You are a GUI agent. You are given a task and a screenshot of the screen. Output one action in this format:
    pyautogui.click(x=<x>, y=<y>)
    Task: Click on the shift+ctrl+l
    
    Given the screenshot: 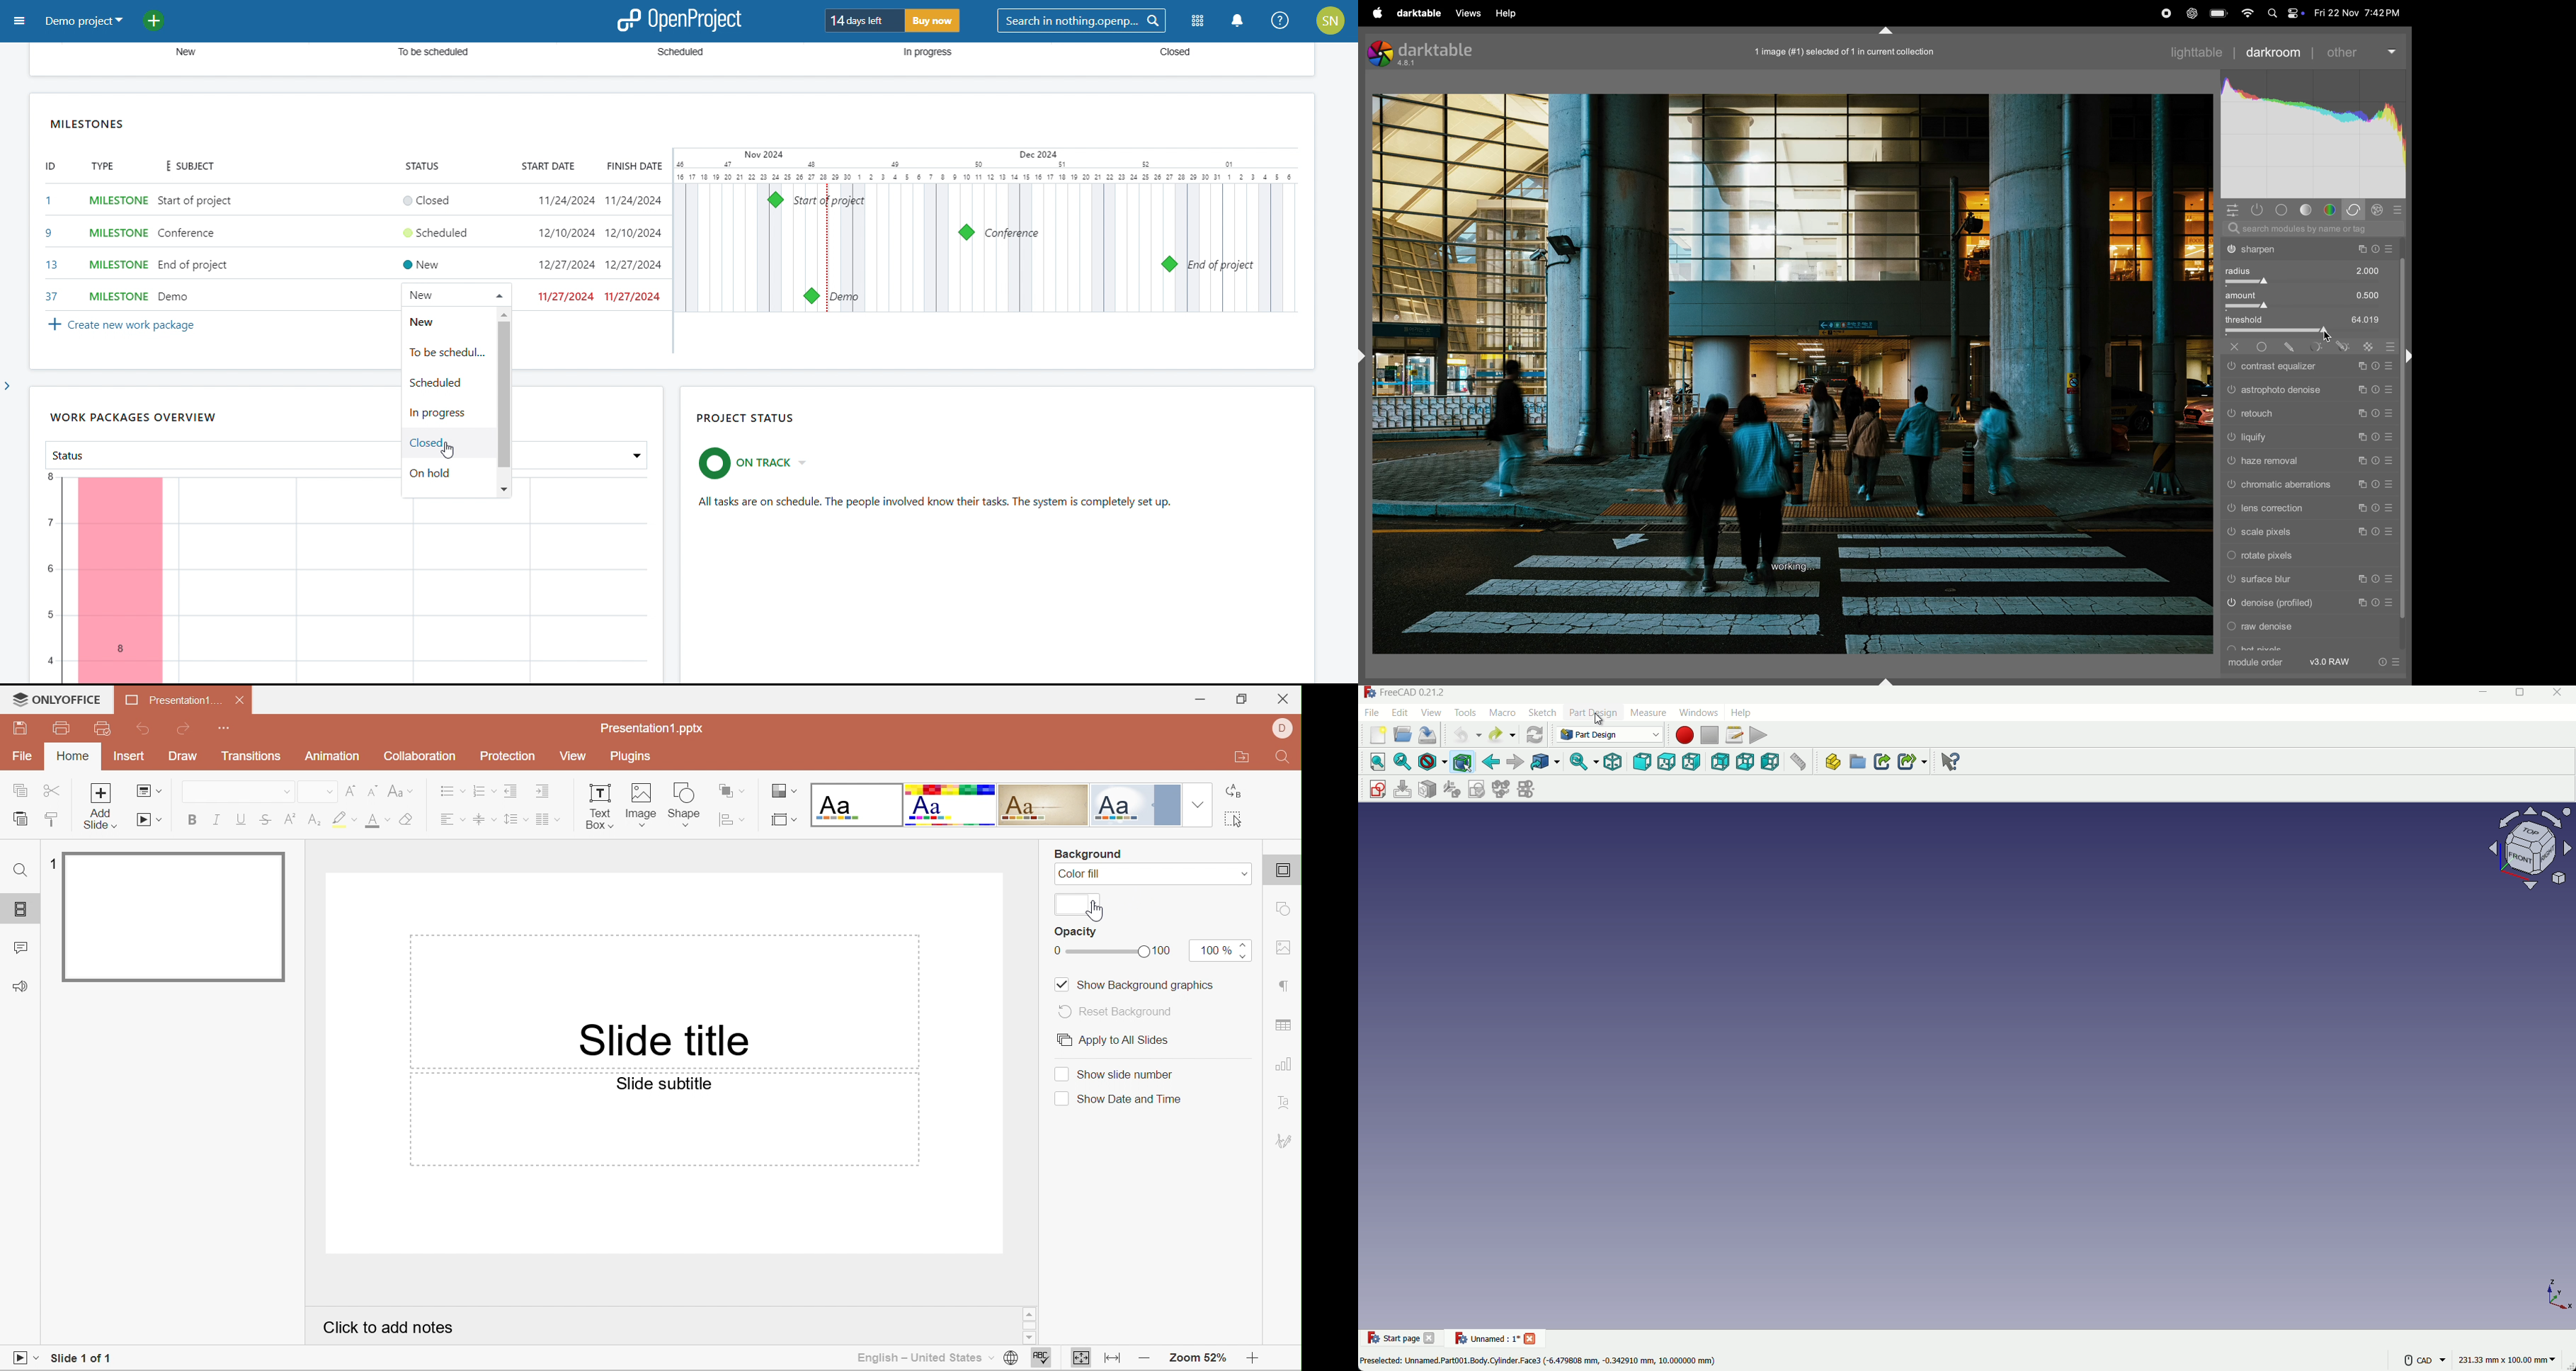 What is the action you would take?
    pyautogui.click(x=1365, y=357)
    